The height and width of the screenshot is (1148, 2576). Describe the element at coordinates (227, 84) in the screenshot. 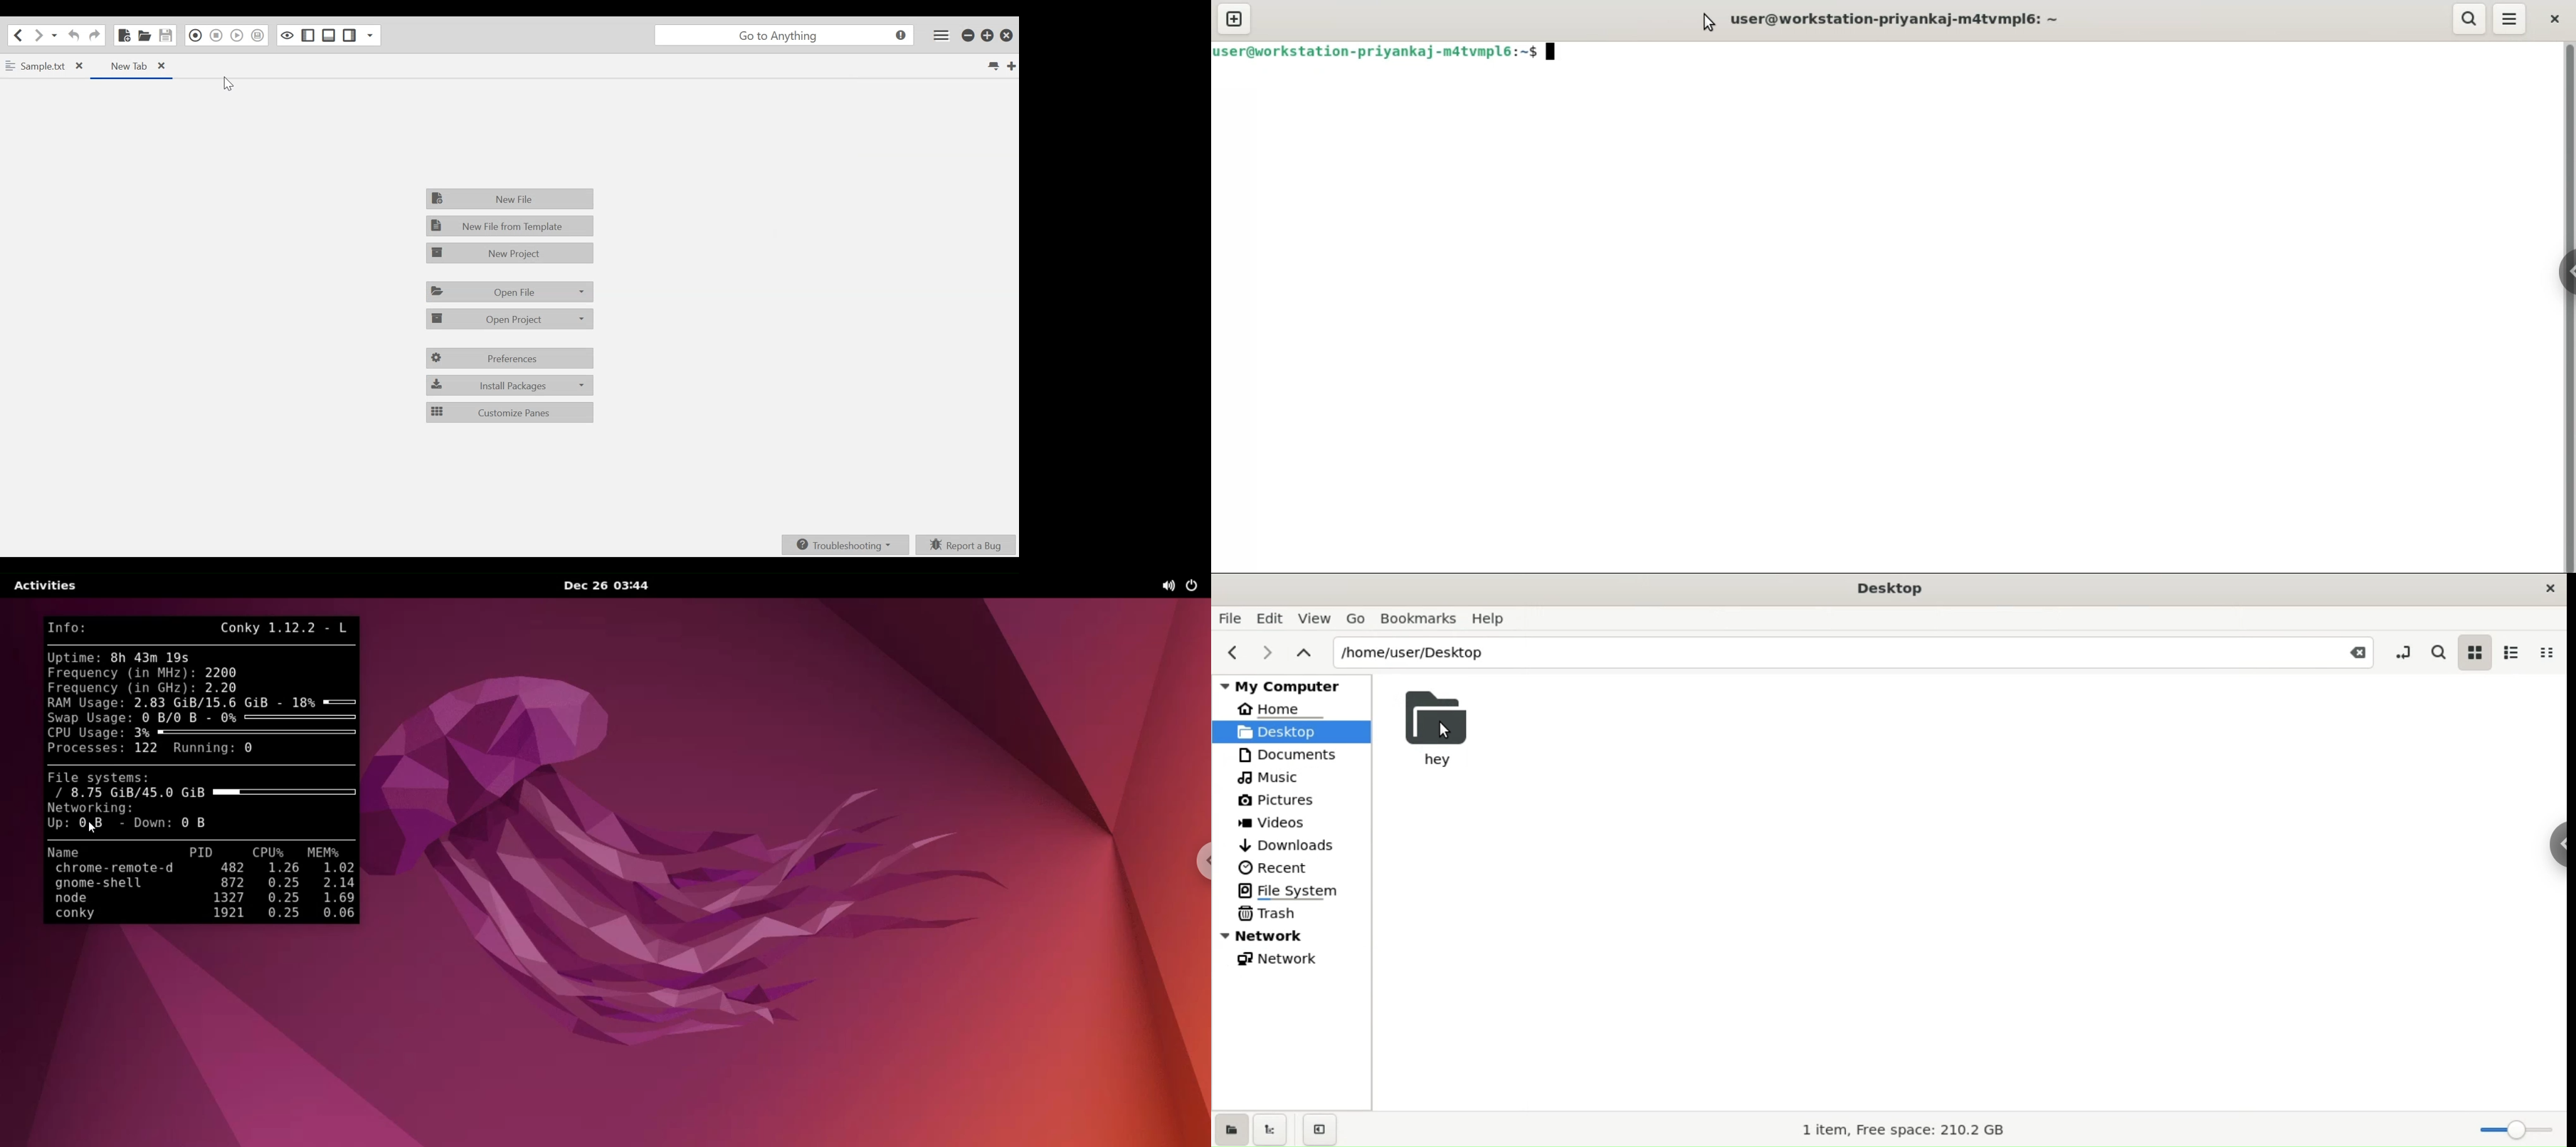

I see `Cursor` at that location.